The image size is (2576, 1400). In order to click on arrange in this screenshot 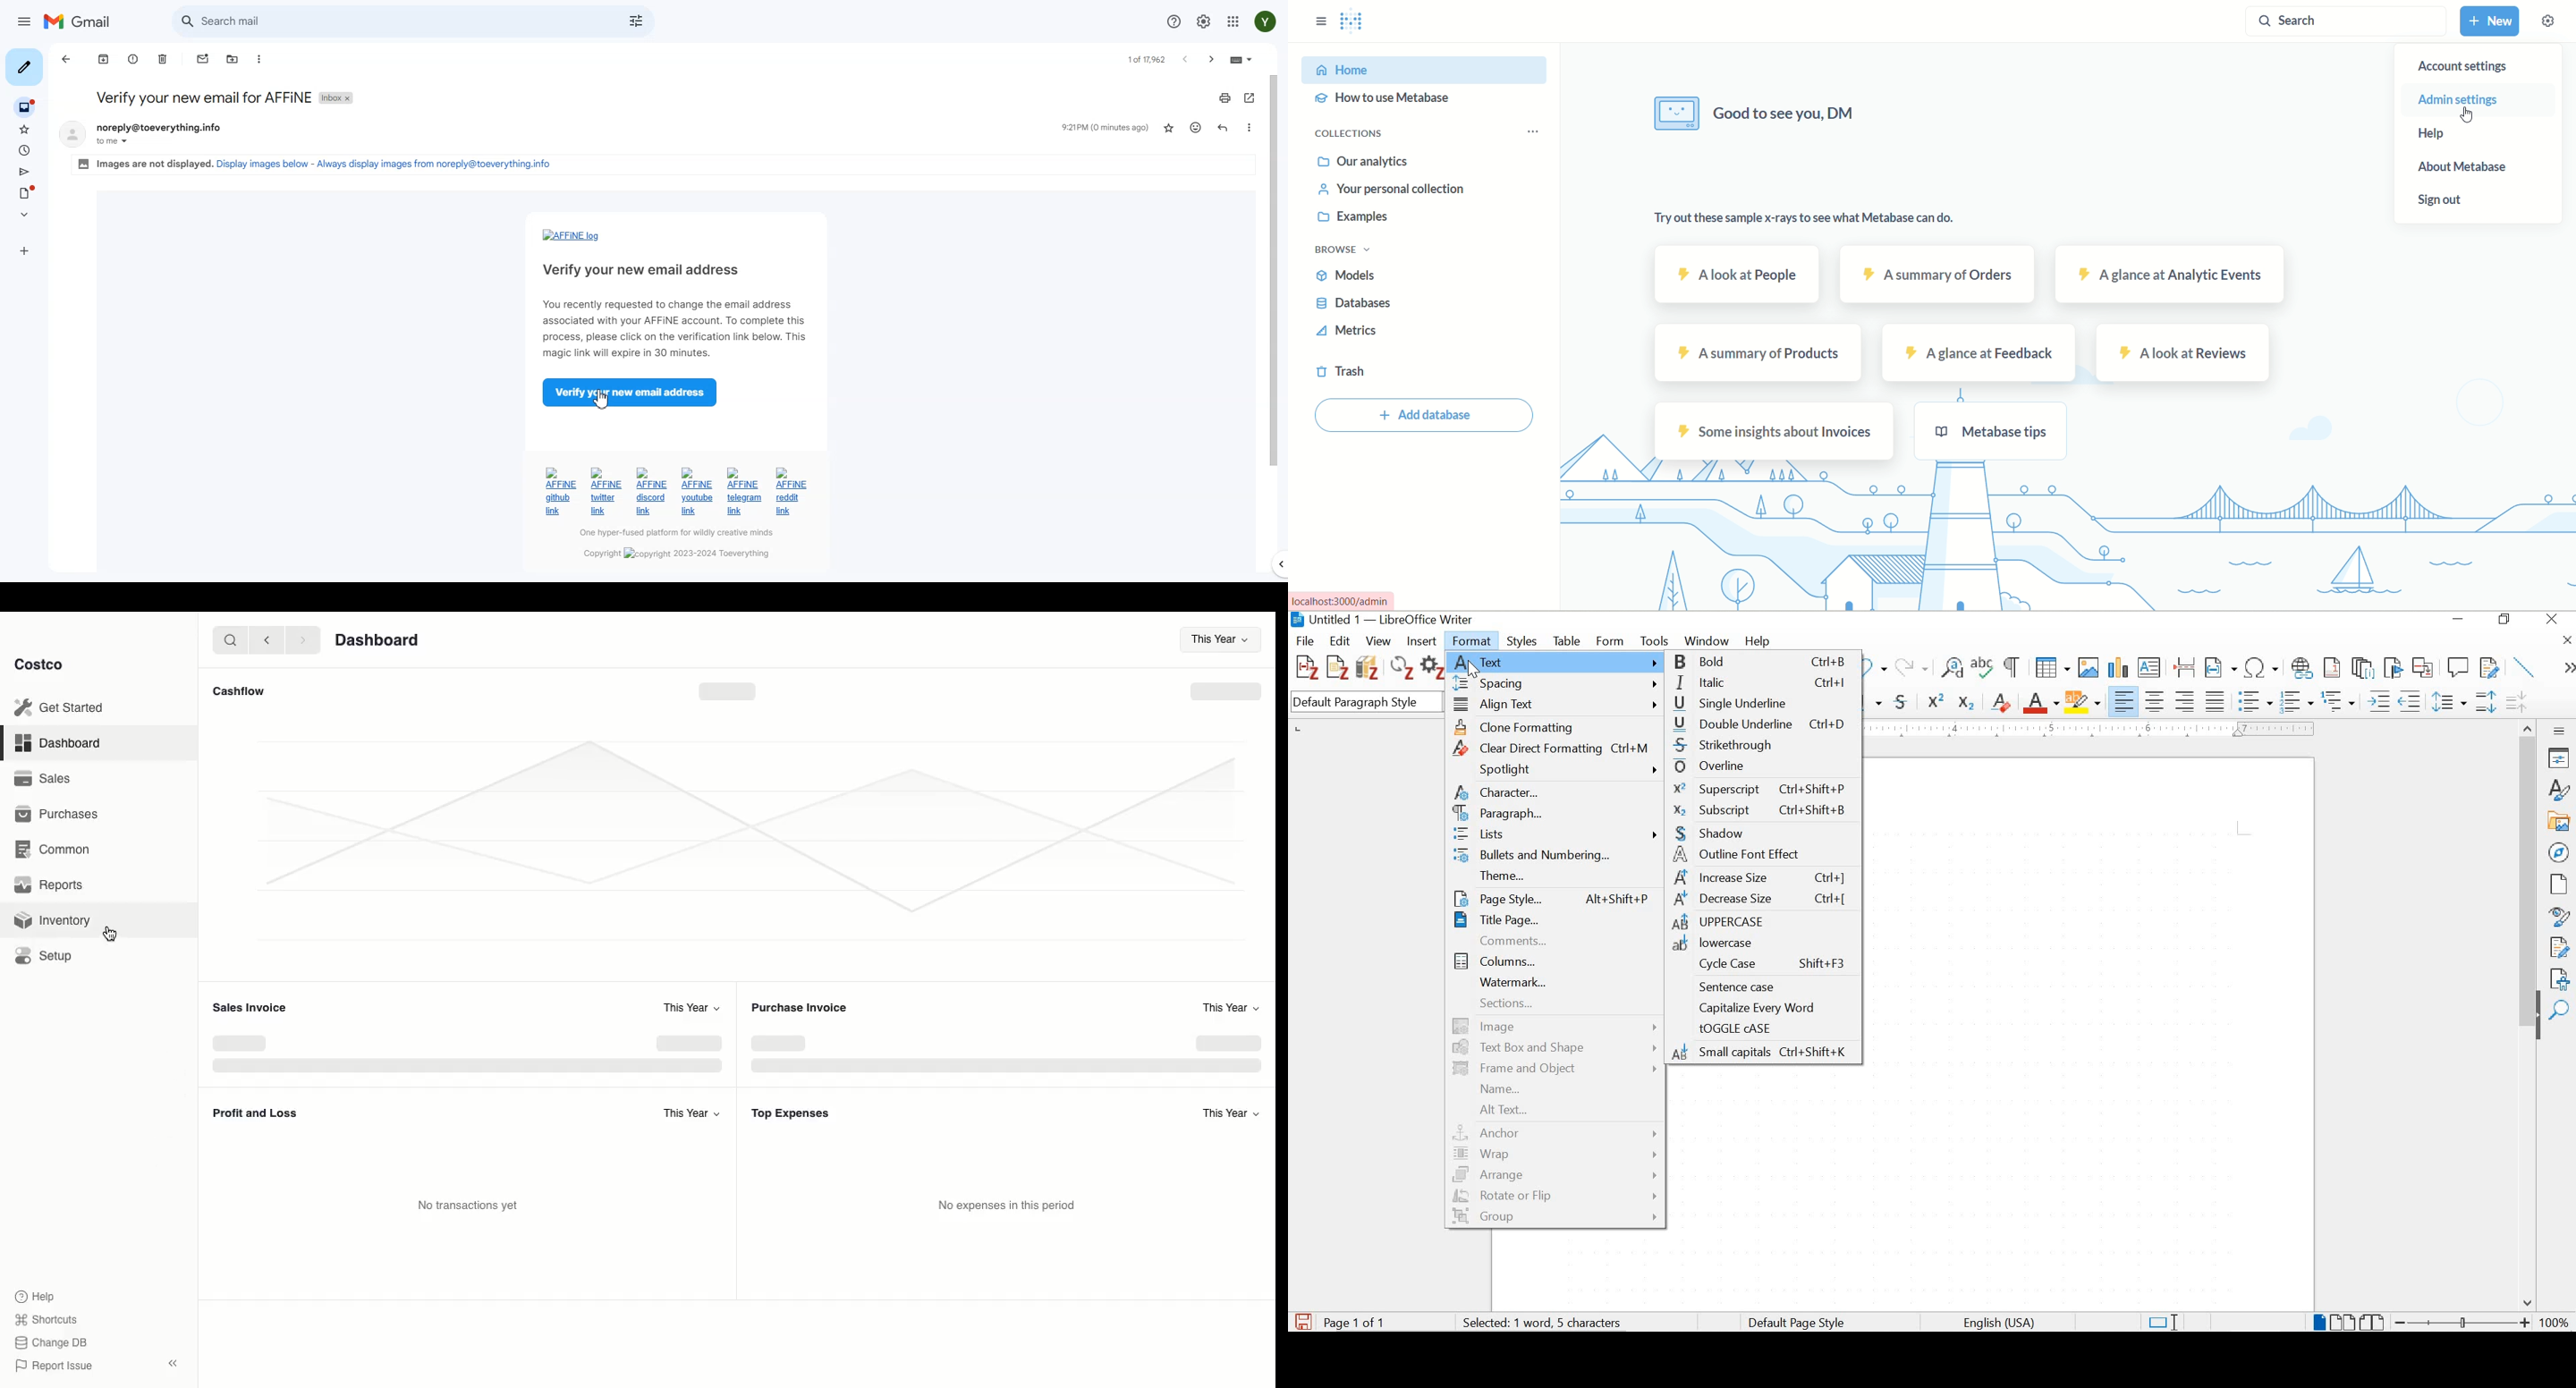, I will do `click(1556, 1175)`.